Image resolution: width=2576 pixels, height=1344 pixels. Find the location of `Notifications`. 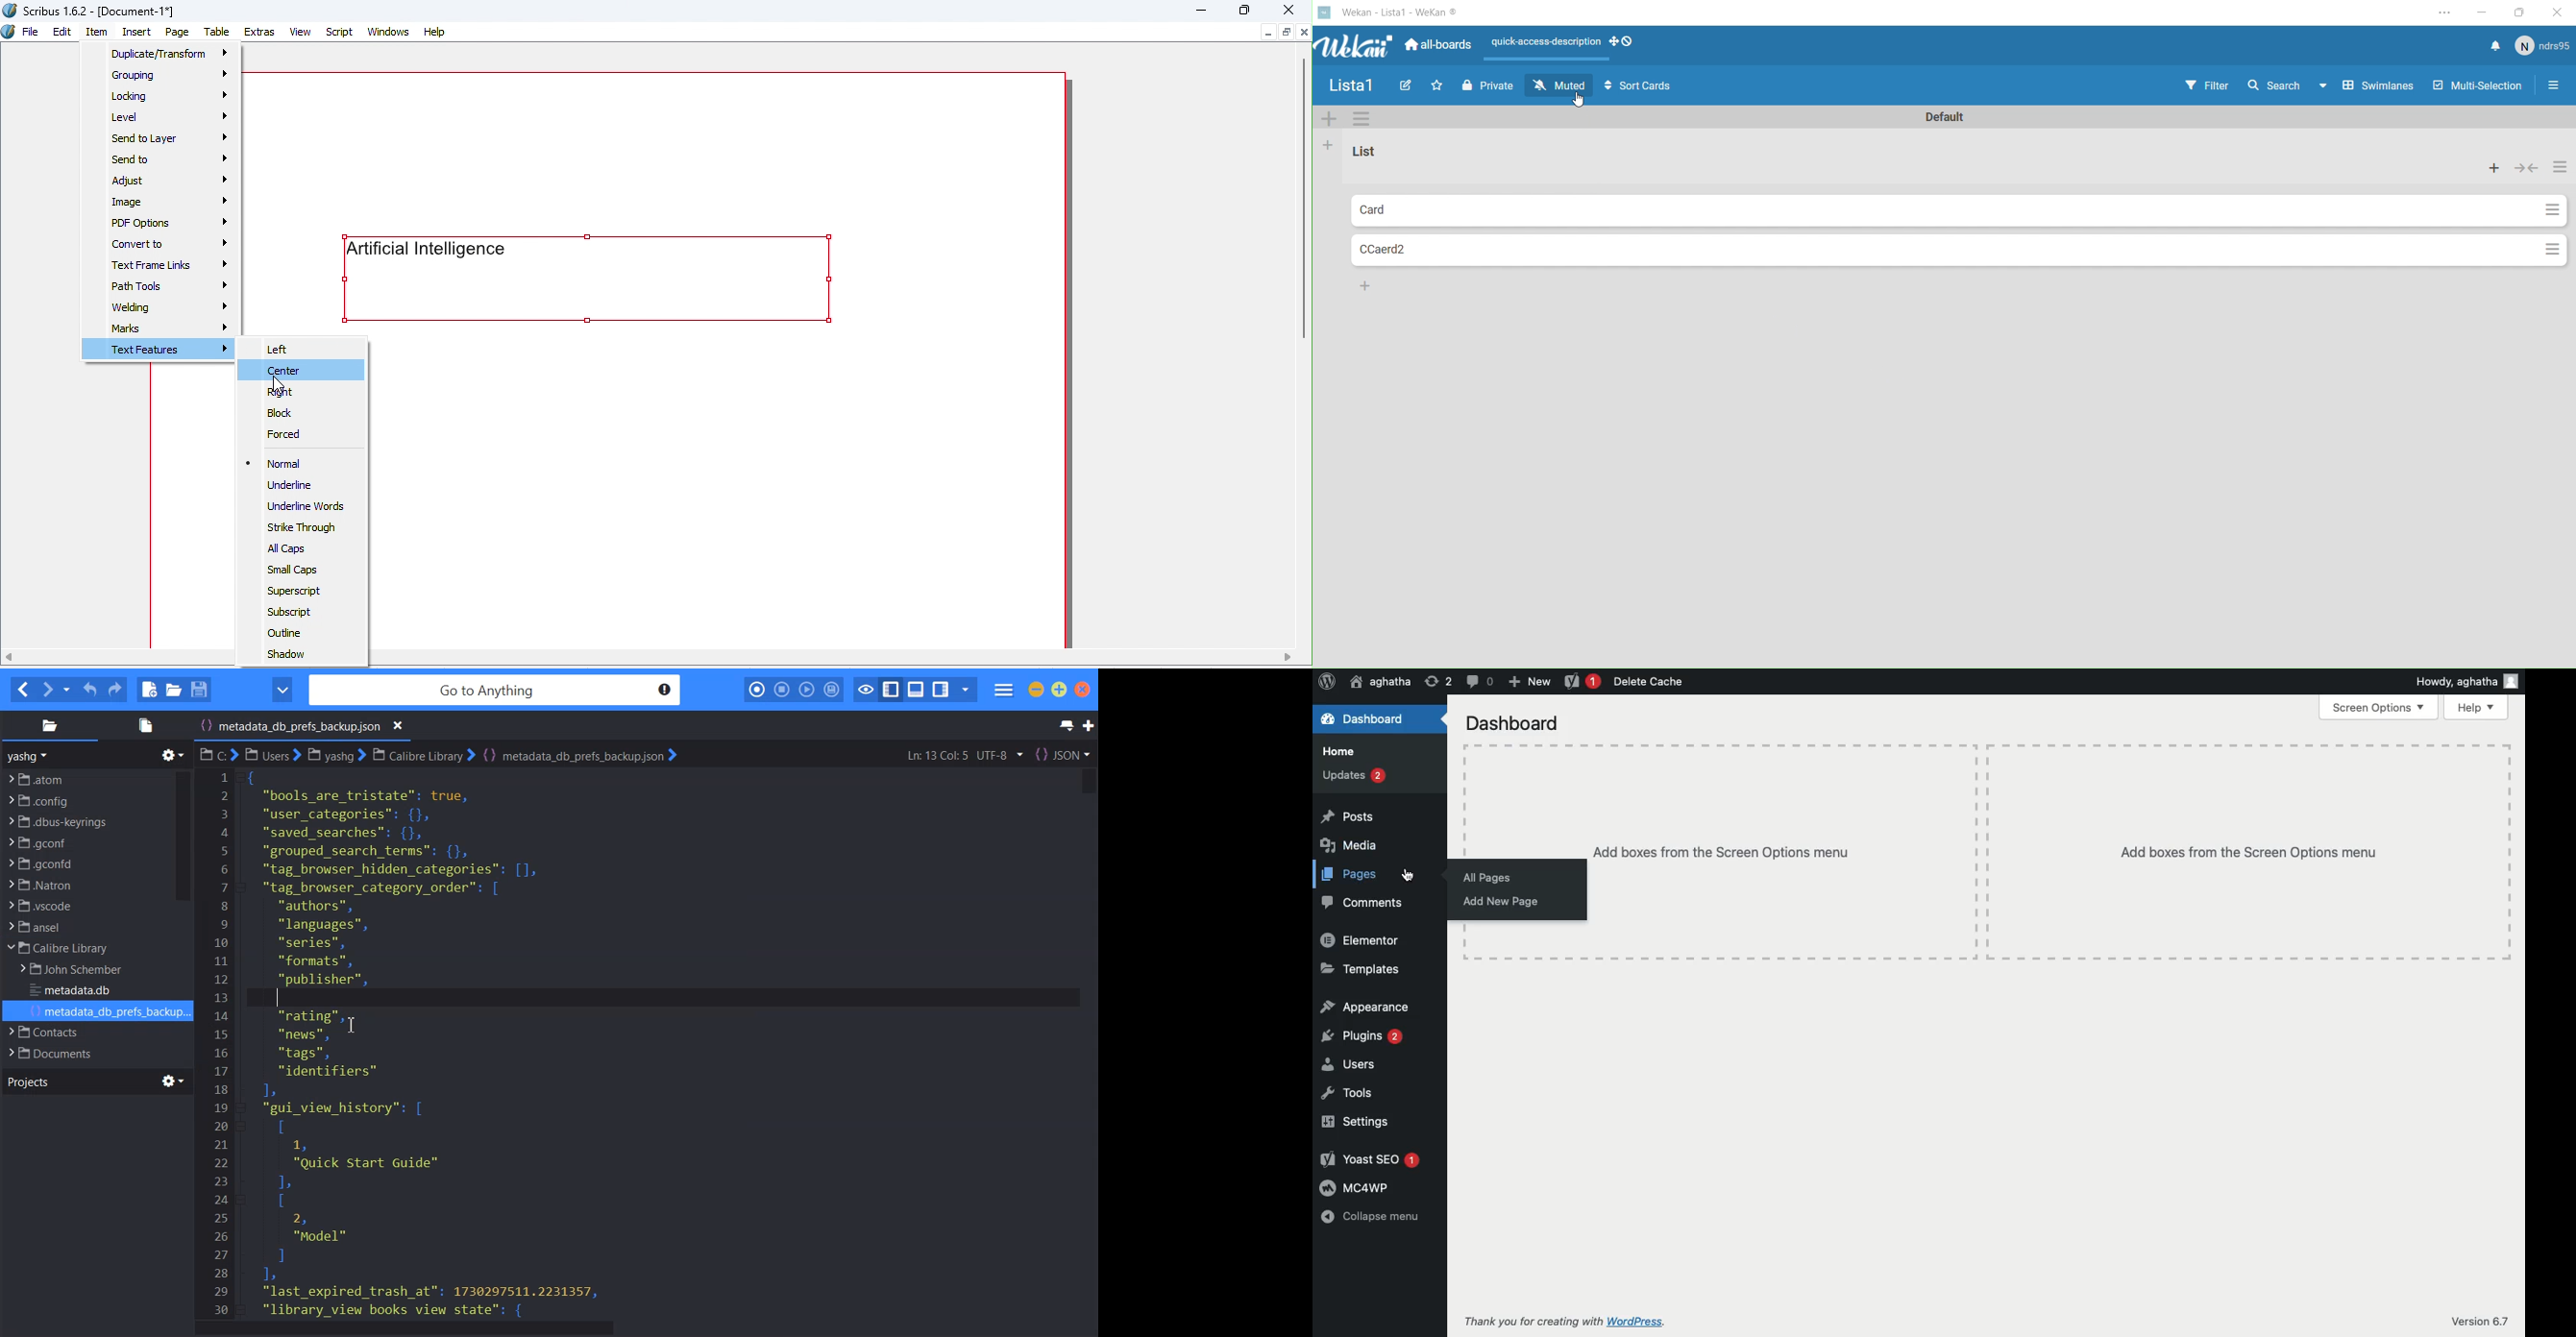

Notifications is located at coordinates (2493, 45).